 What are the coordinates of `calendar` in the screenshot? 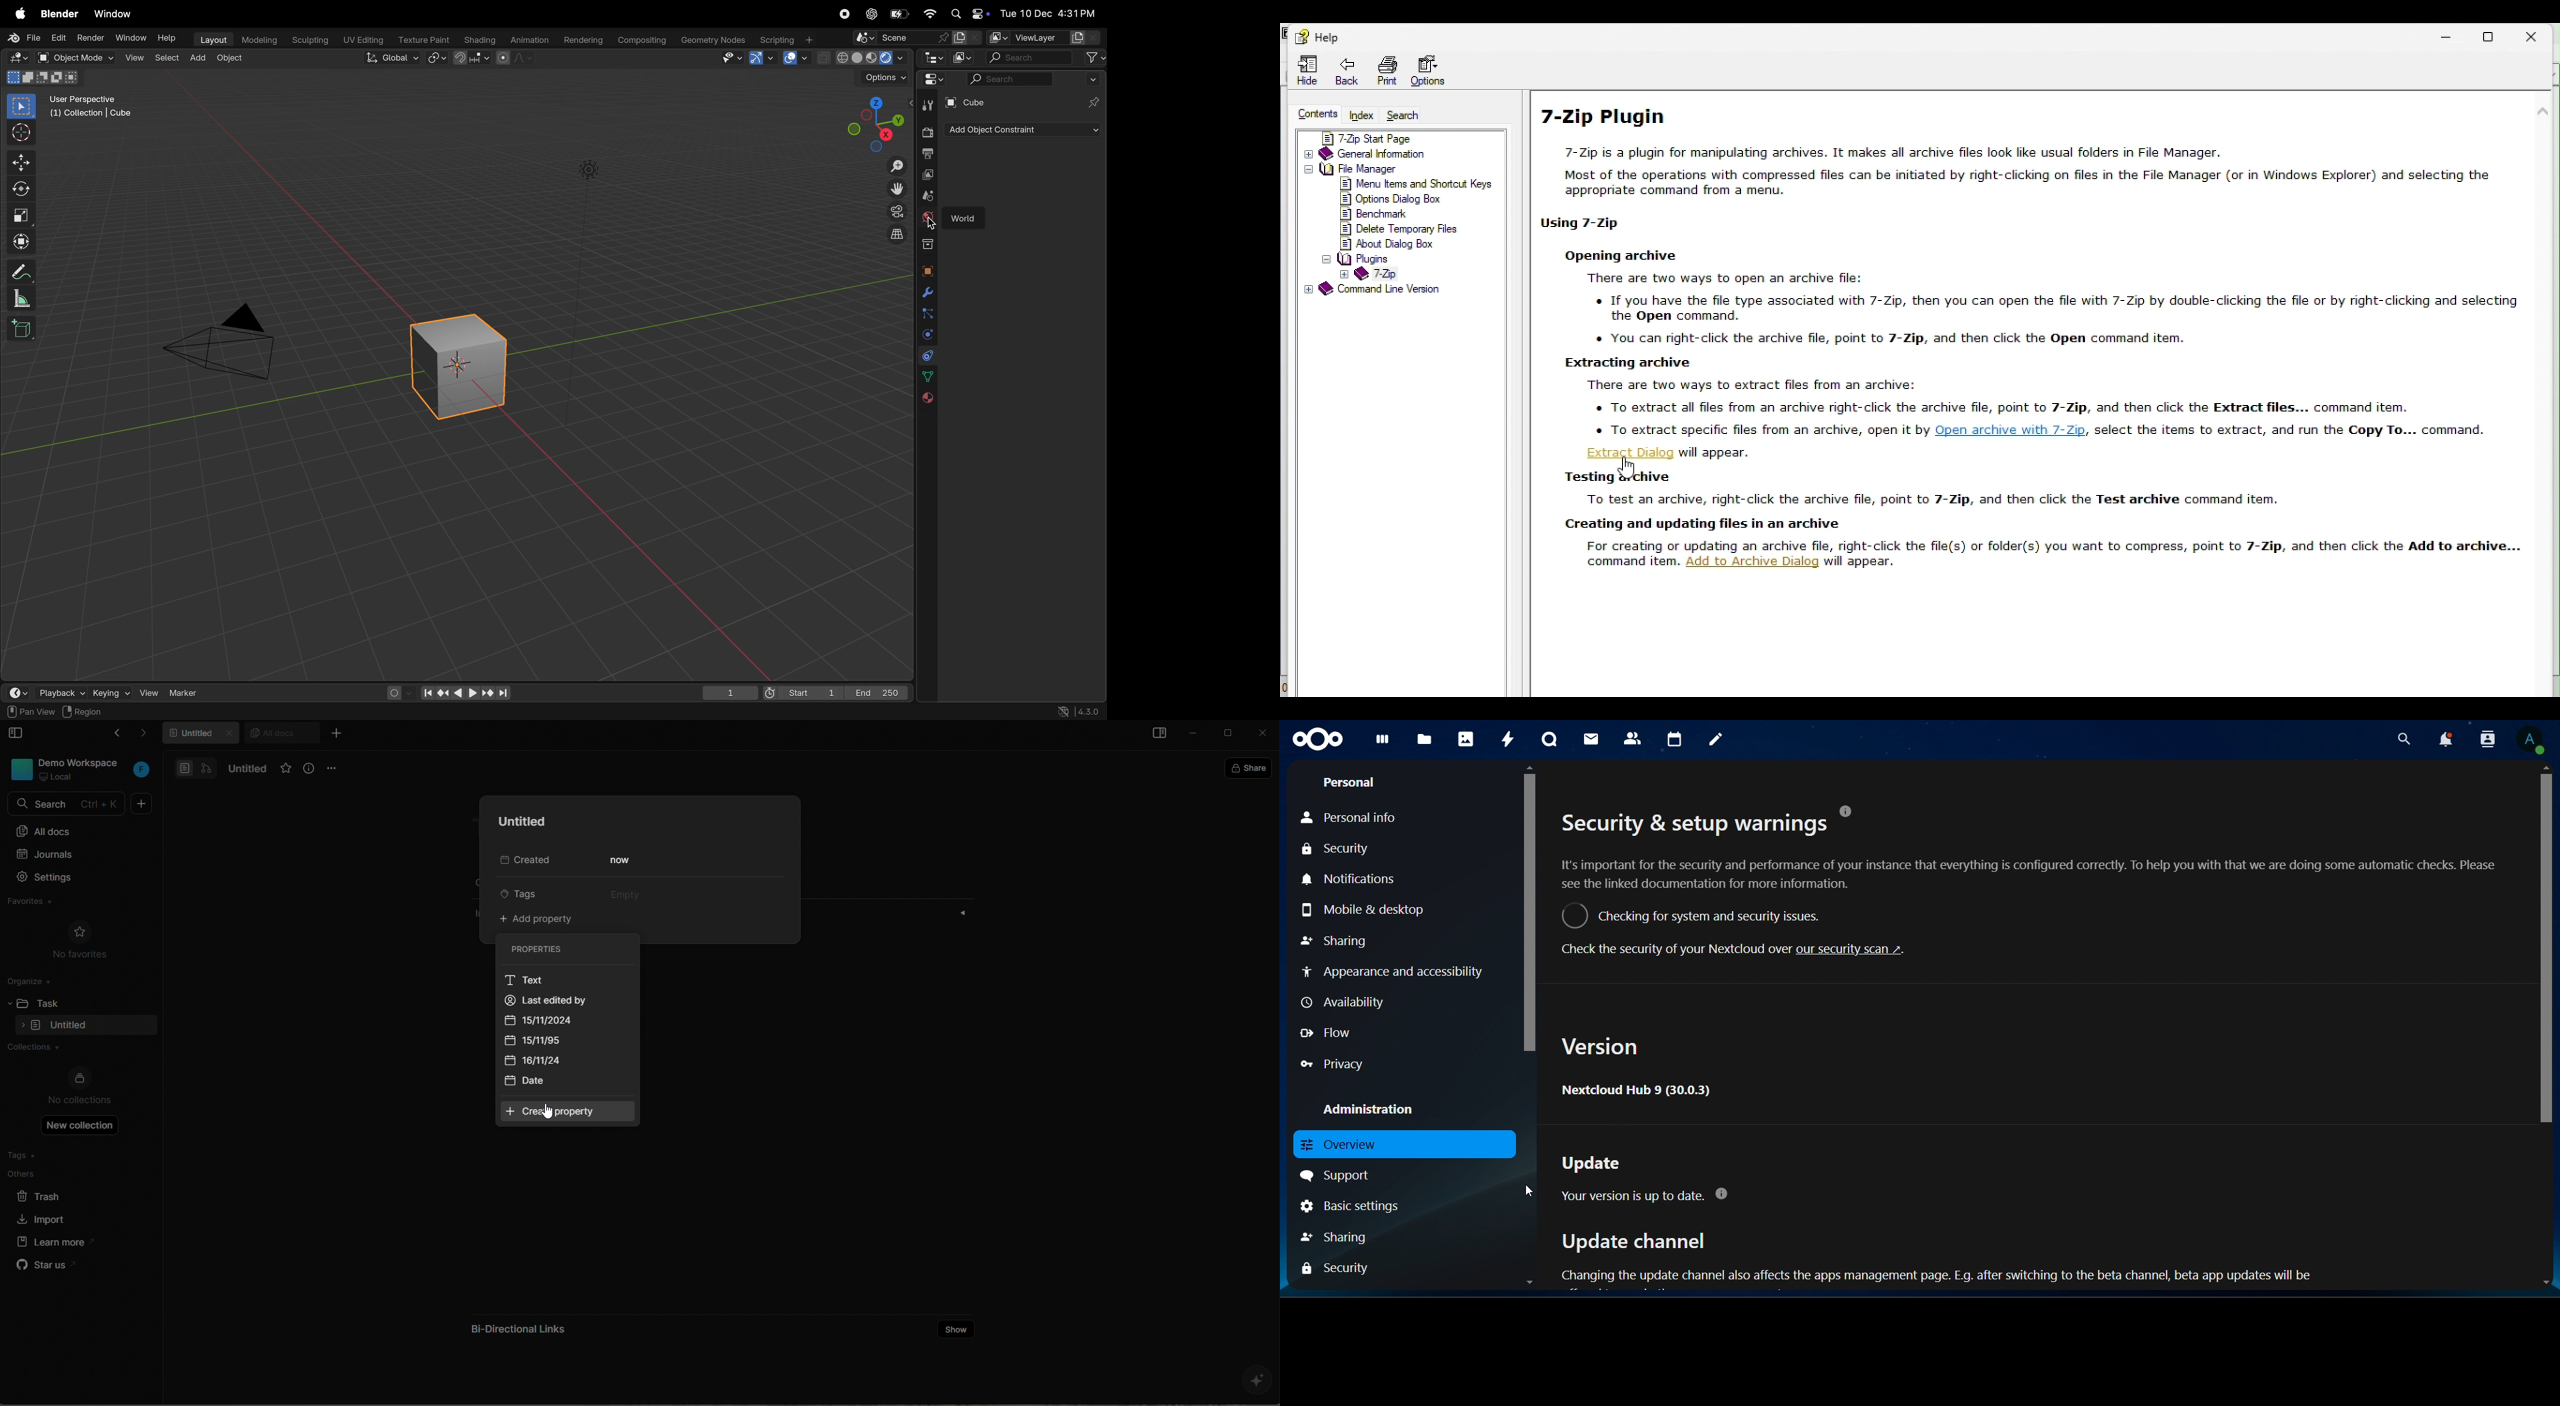 It's located at (1675, 739).